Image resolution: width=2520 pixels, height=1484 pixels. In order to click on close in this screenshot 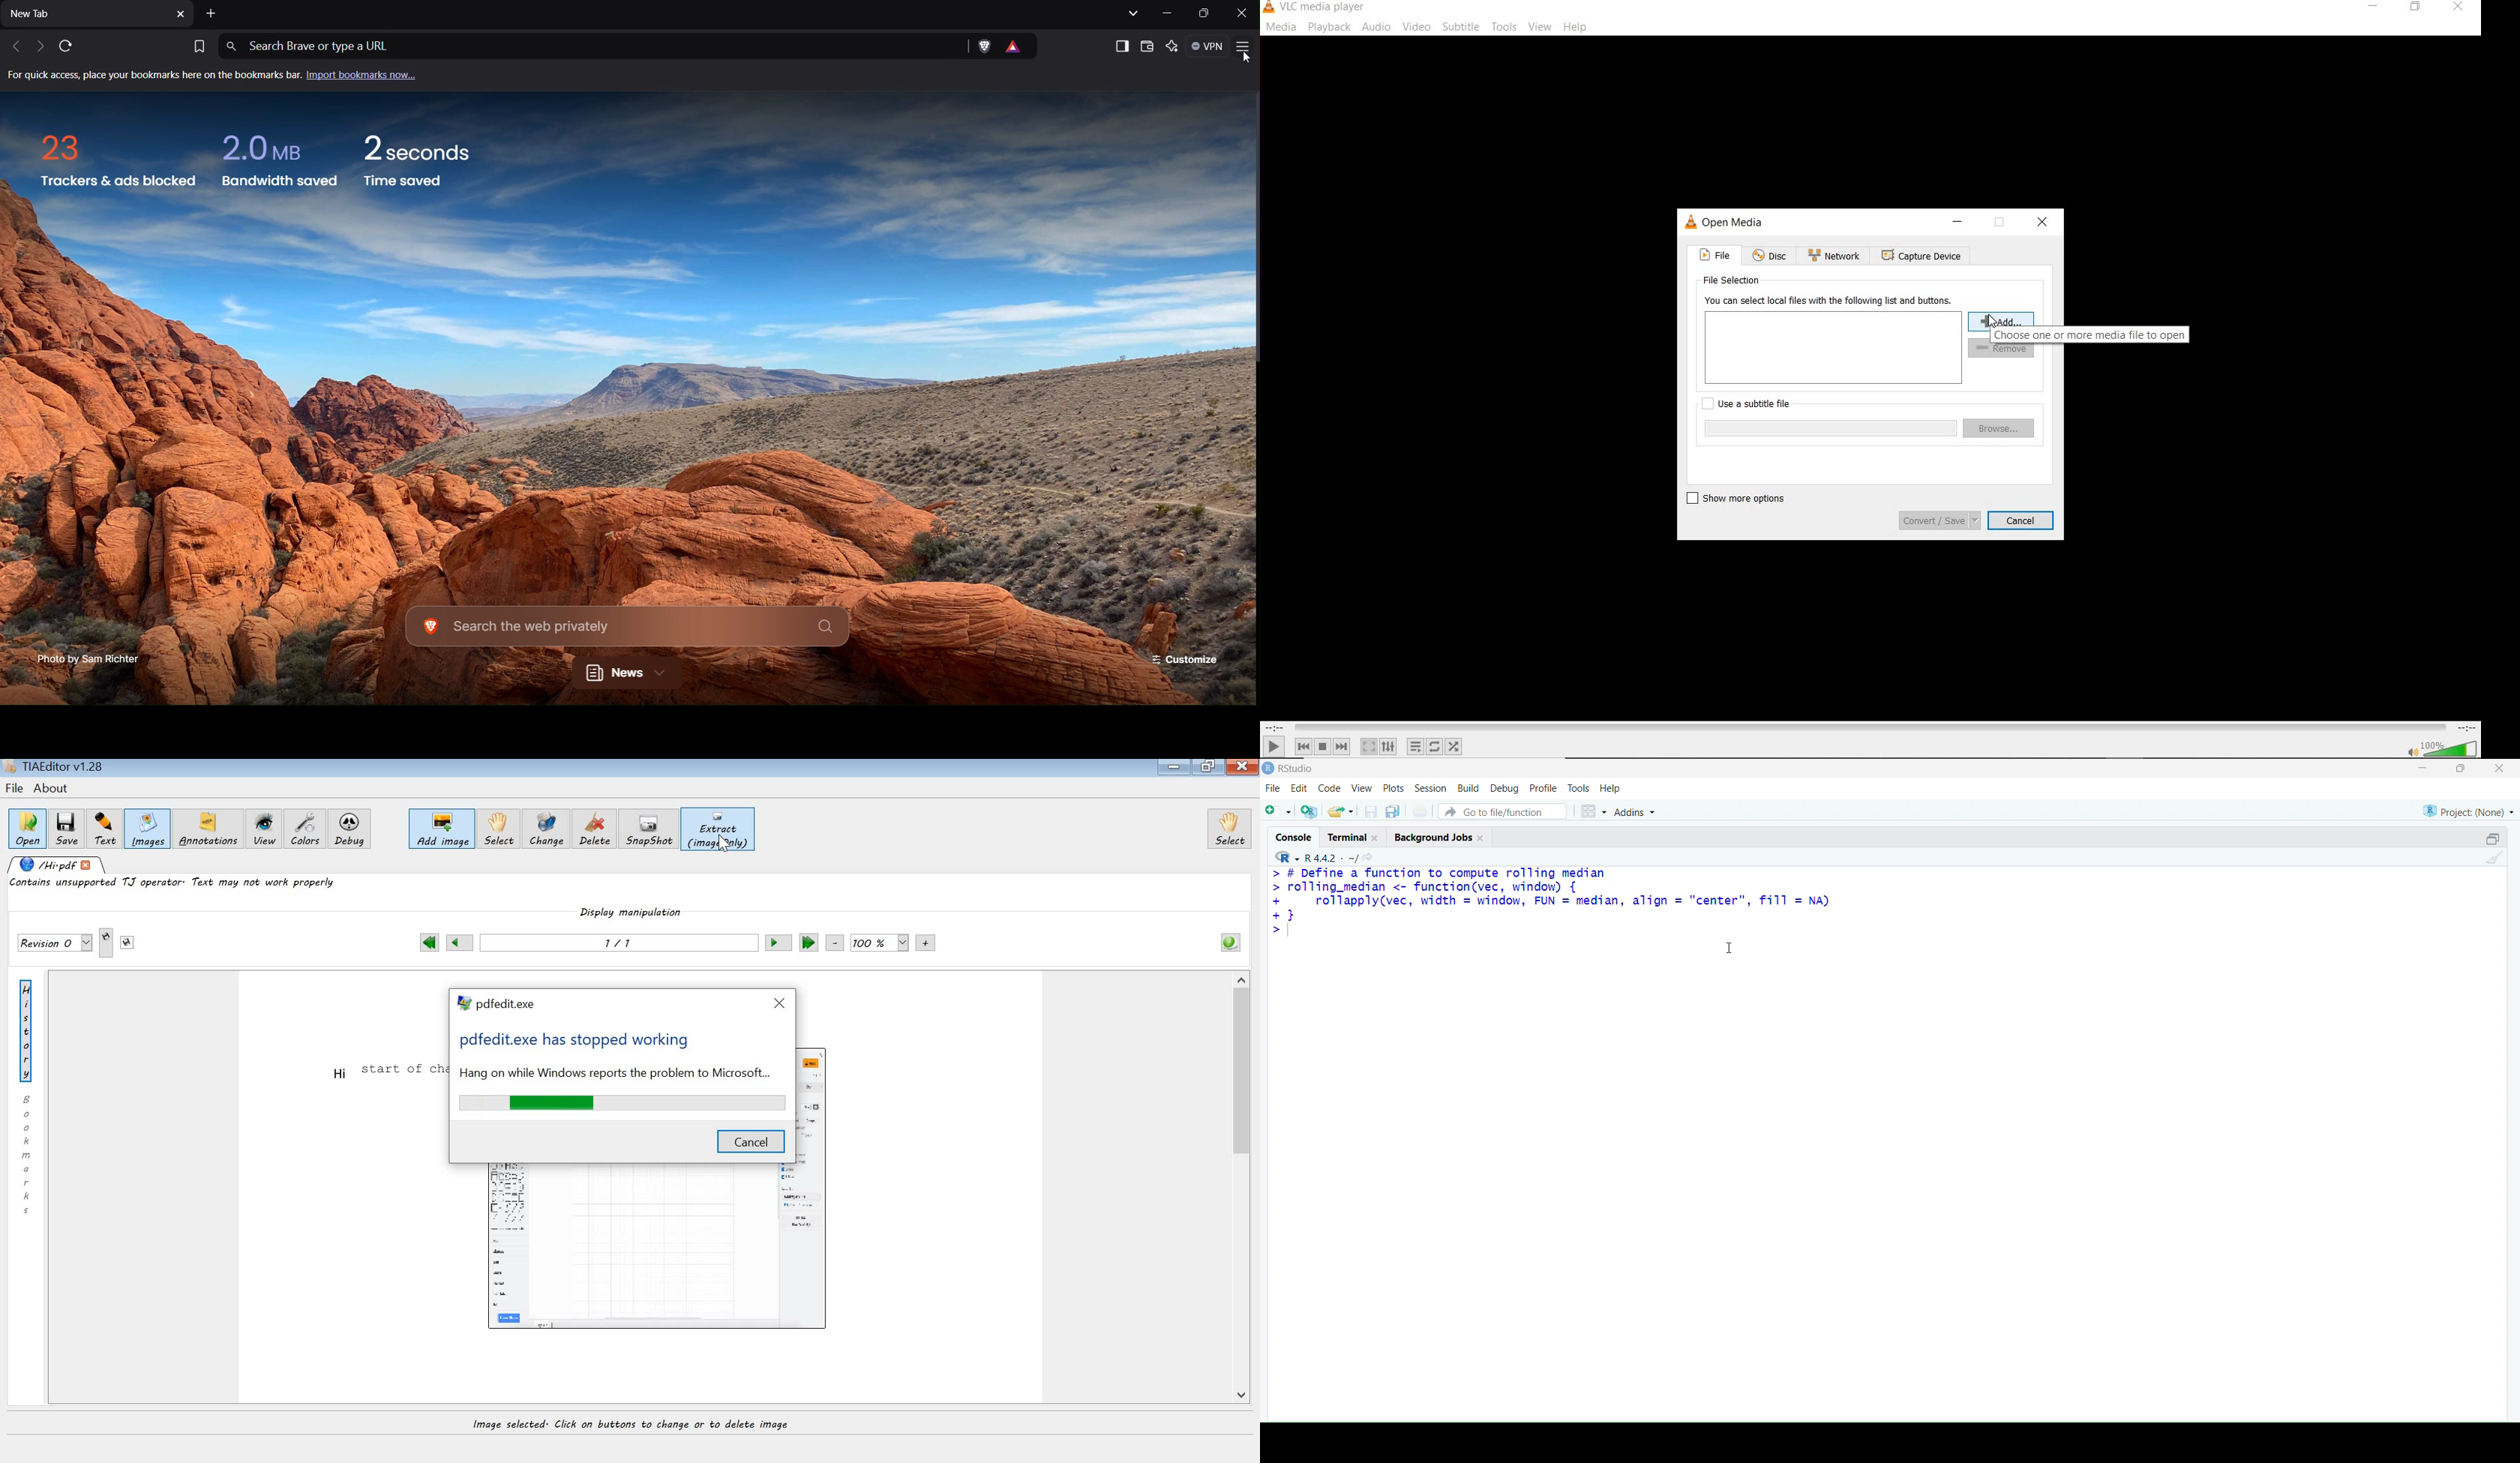, I will do `click(2500, 767)`.